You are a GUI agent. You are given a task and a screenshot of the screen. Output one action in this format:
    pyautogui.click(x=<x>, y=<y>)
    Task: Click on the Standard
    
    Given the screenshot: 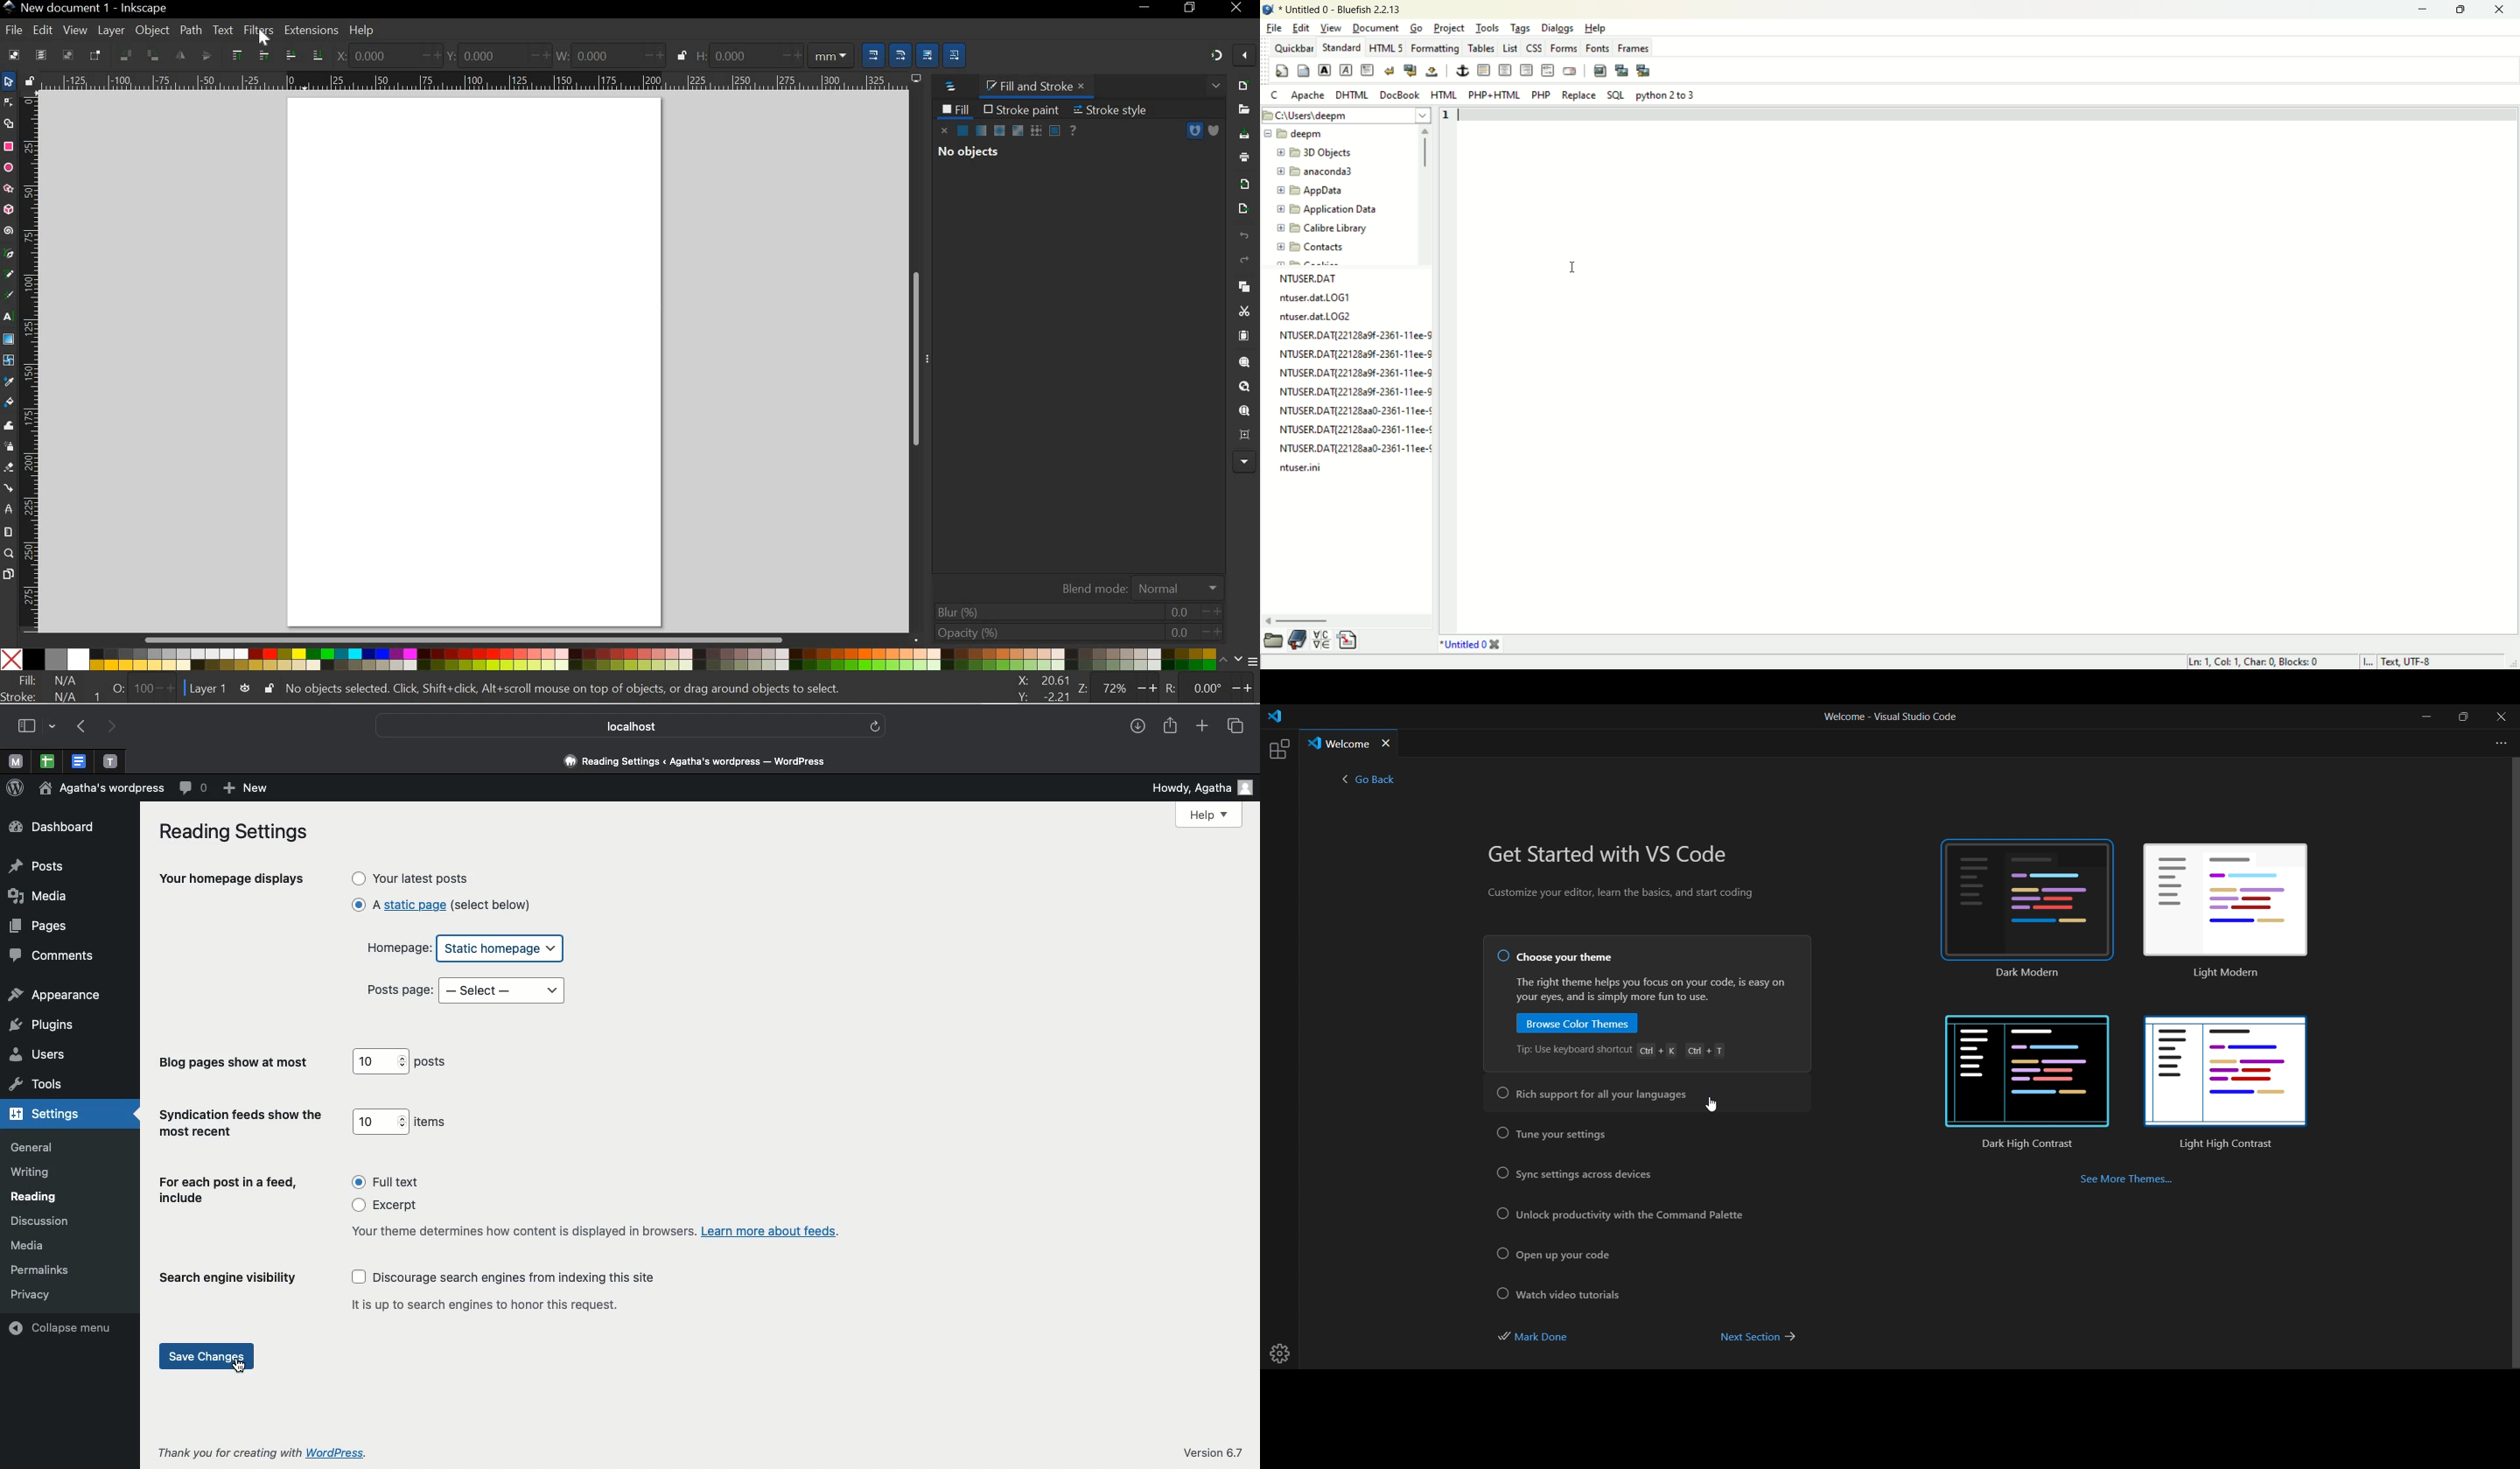 What is the action you would take?
    pyautogui.click(x=1342, y=47)
    